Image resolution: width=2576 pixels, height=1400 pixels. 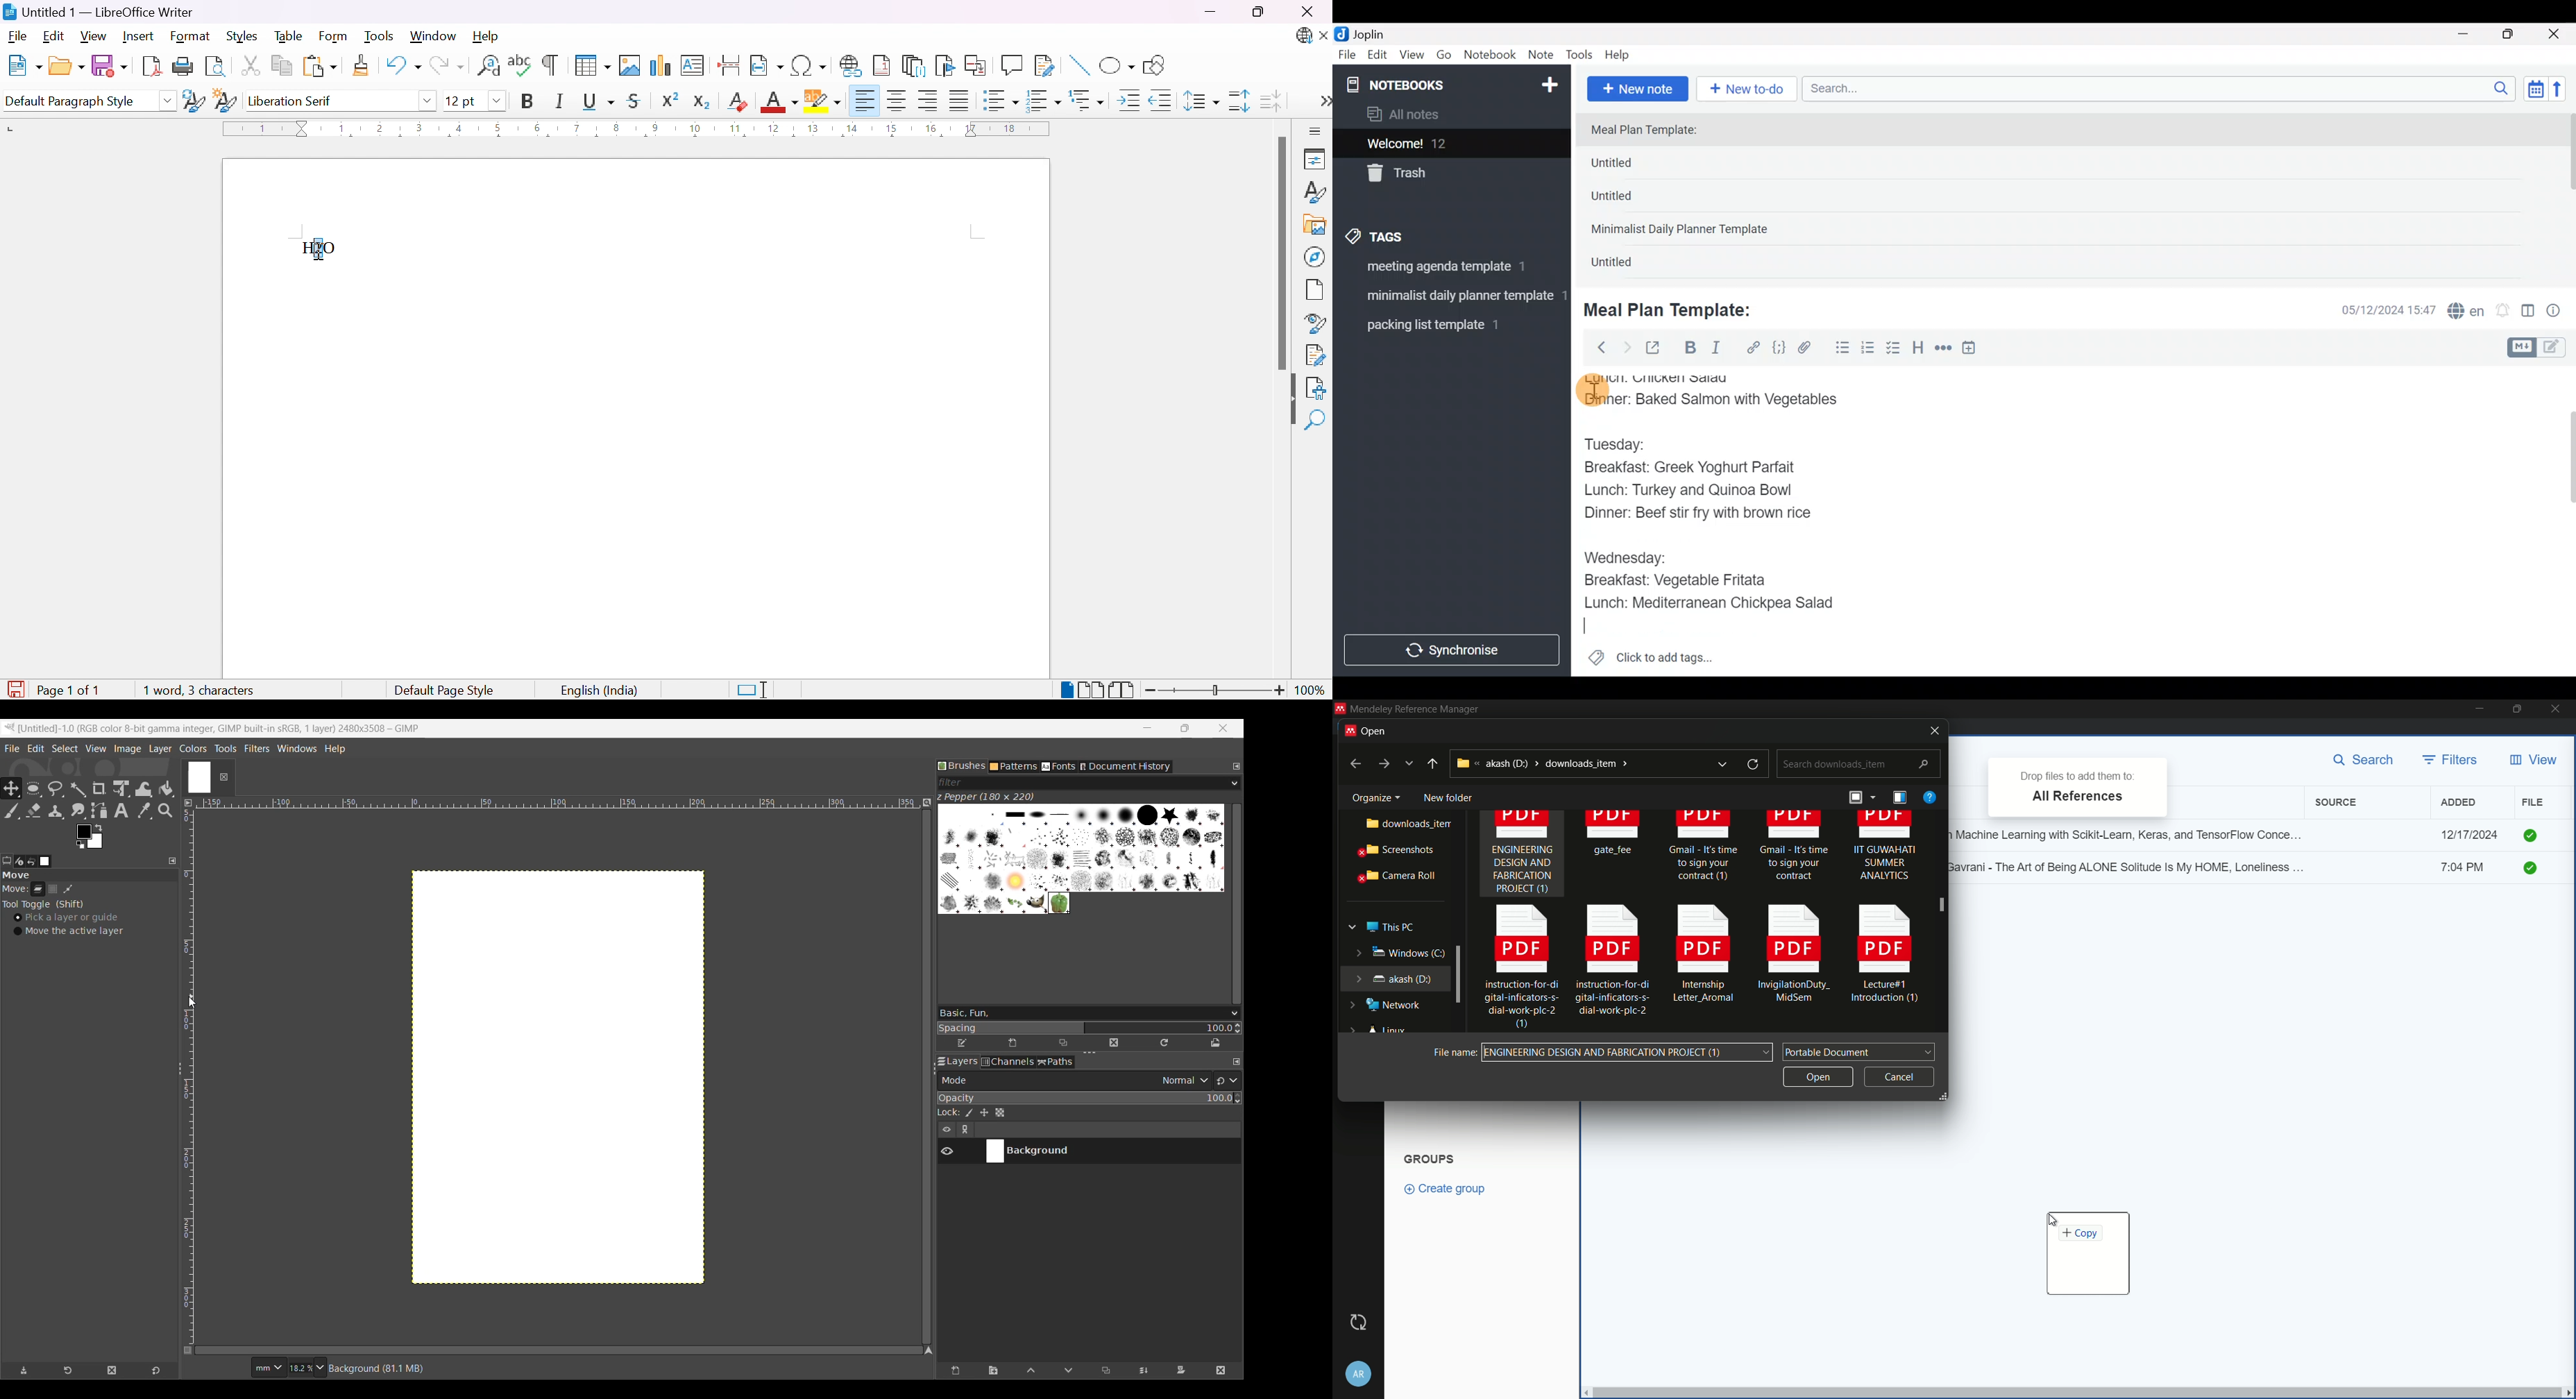 What do you see at coordinates (19, 37) in the screenshot?
I see `File` at bounding box center [19, 37].